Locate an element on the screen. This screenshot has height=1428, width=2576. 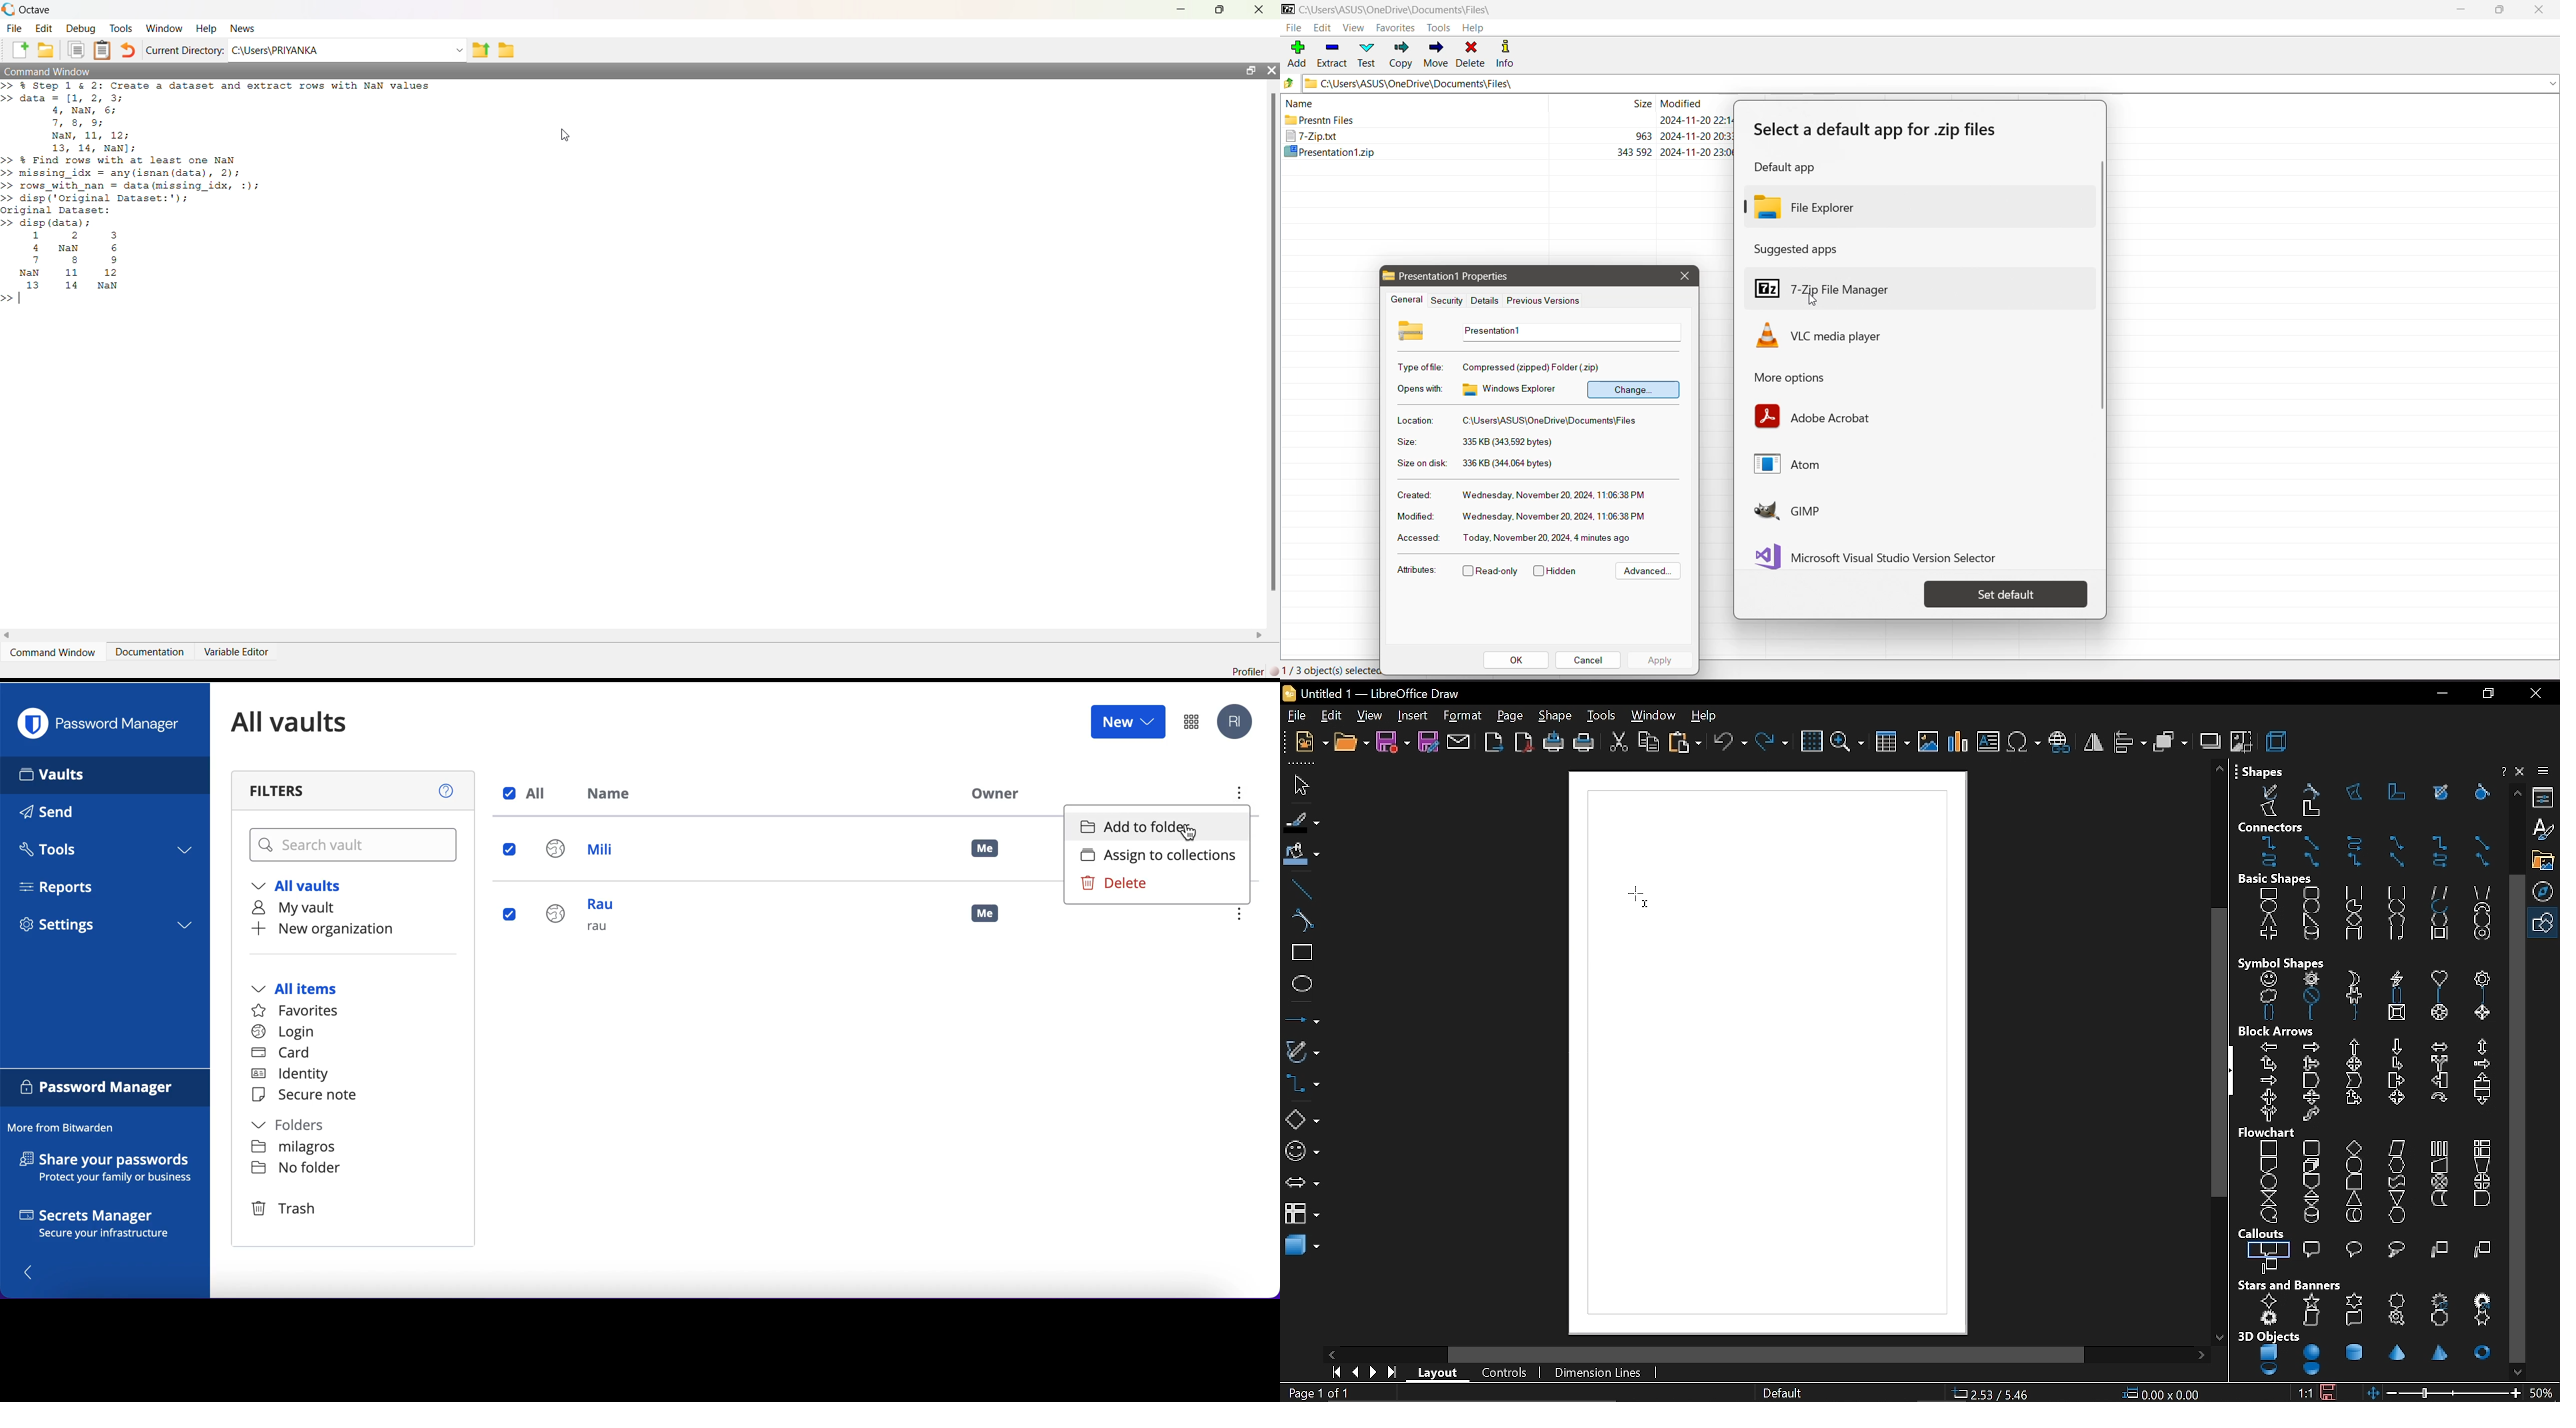
flowchart is located at coordinates (2269, 1133).